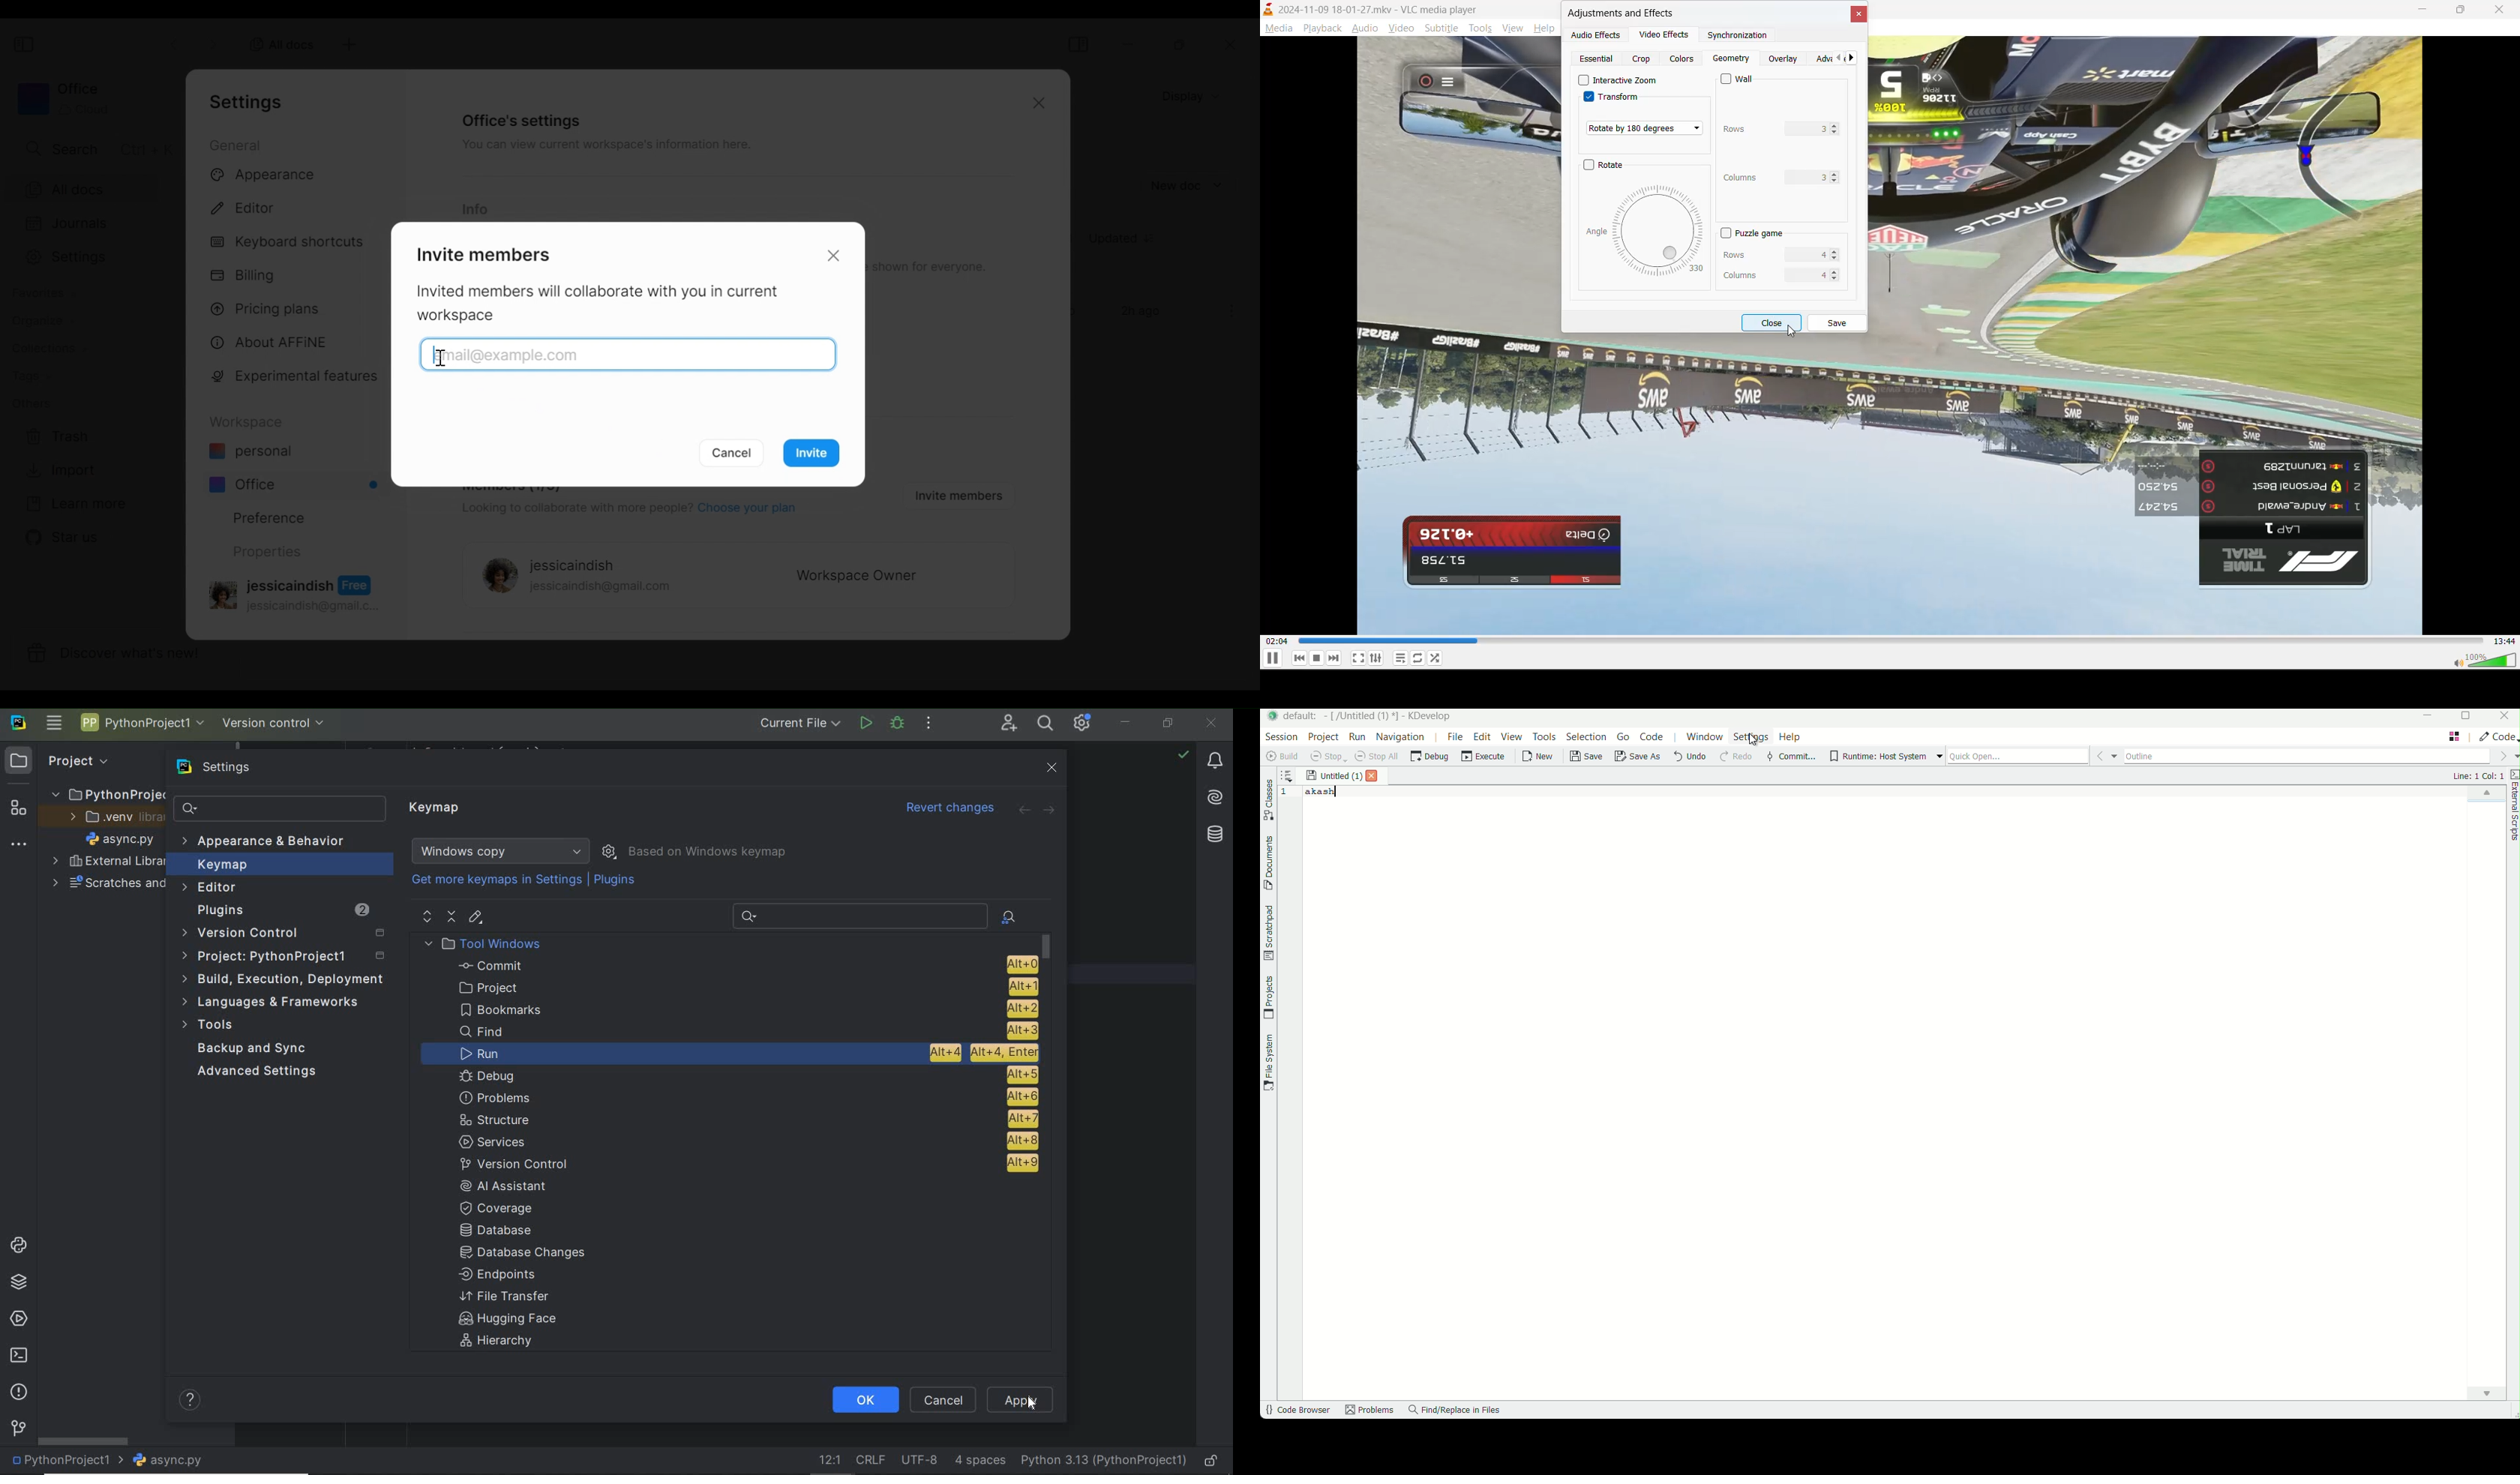 Image resolution: width=2520 pixels, height=1484 pixels. What do you see at coordinates (1639, 757) in the screenshot?
I see `save as` at bounding box center [1639, 757].